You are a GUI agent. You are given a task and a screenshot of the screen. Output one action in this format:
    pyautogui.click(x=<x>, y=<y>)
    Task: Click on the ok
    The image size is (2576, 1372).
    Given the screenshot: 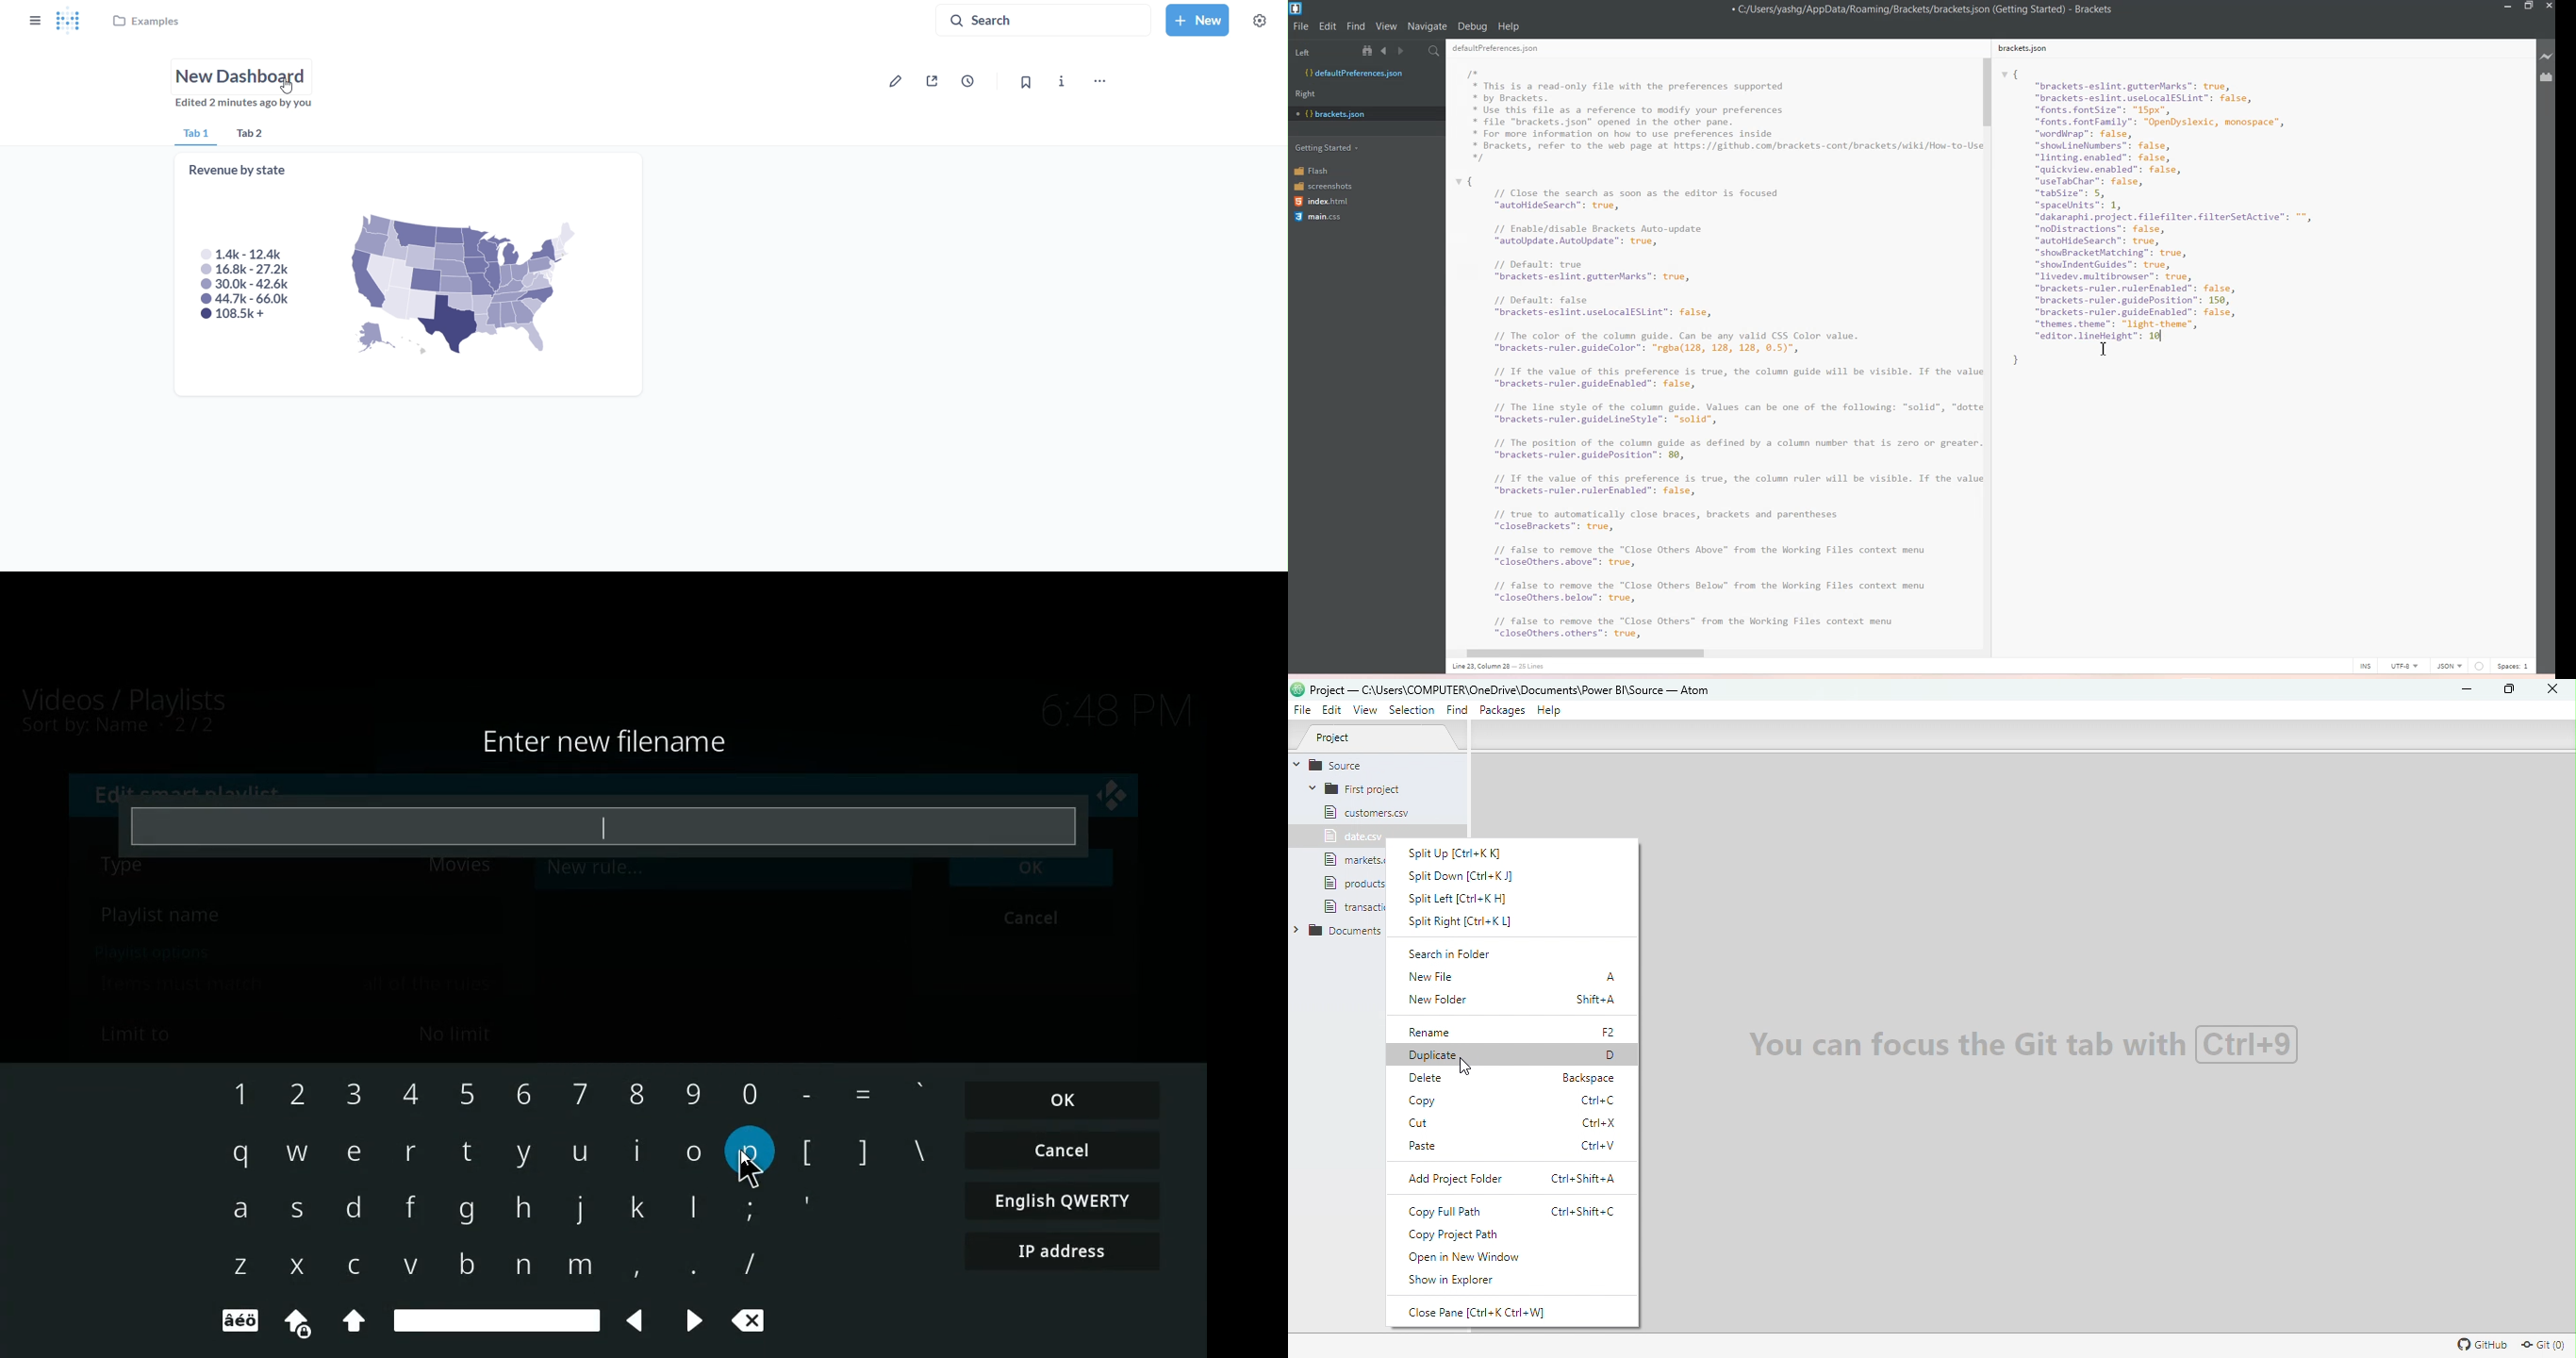 What is the action you would take?
    pyautogui.click(x=1035, y=877)
    